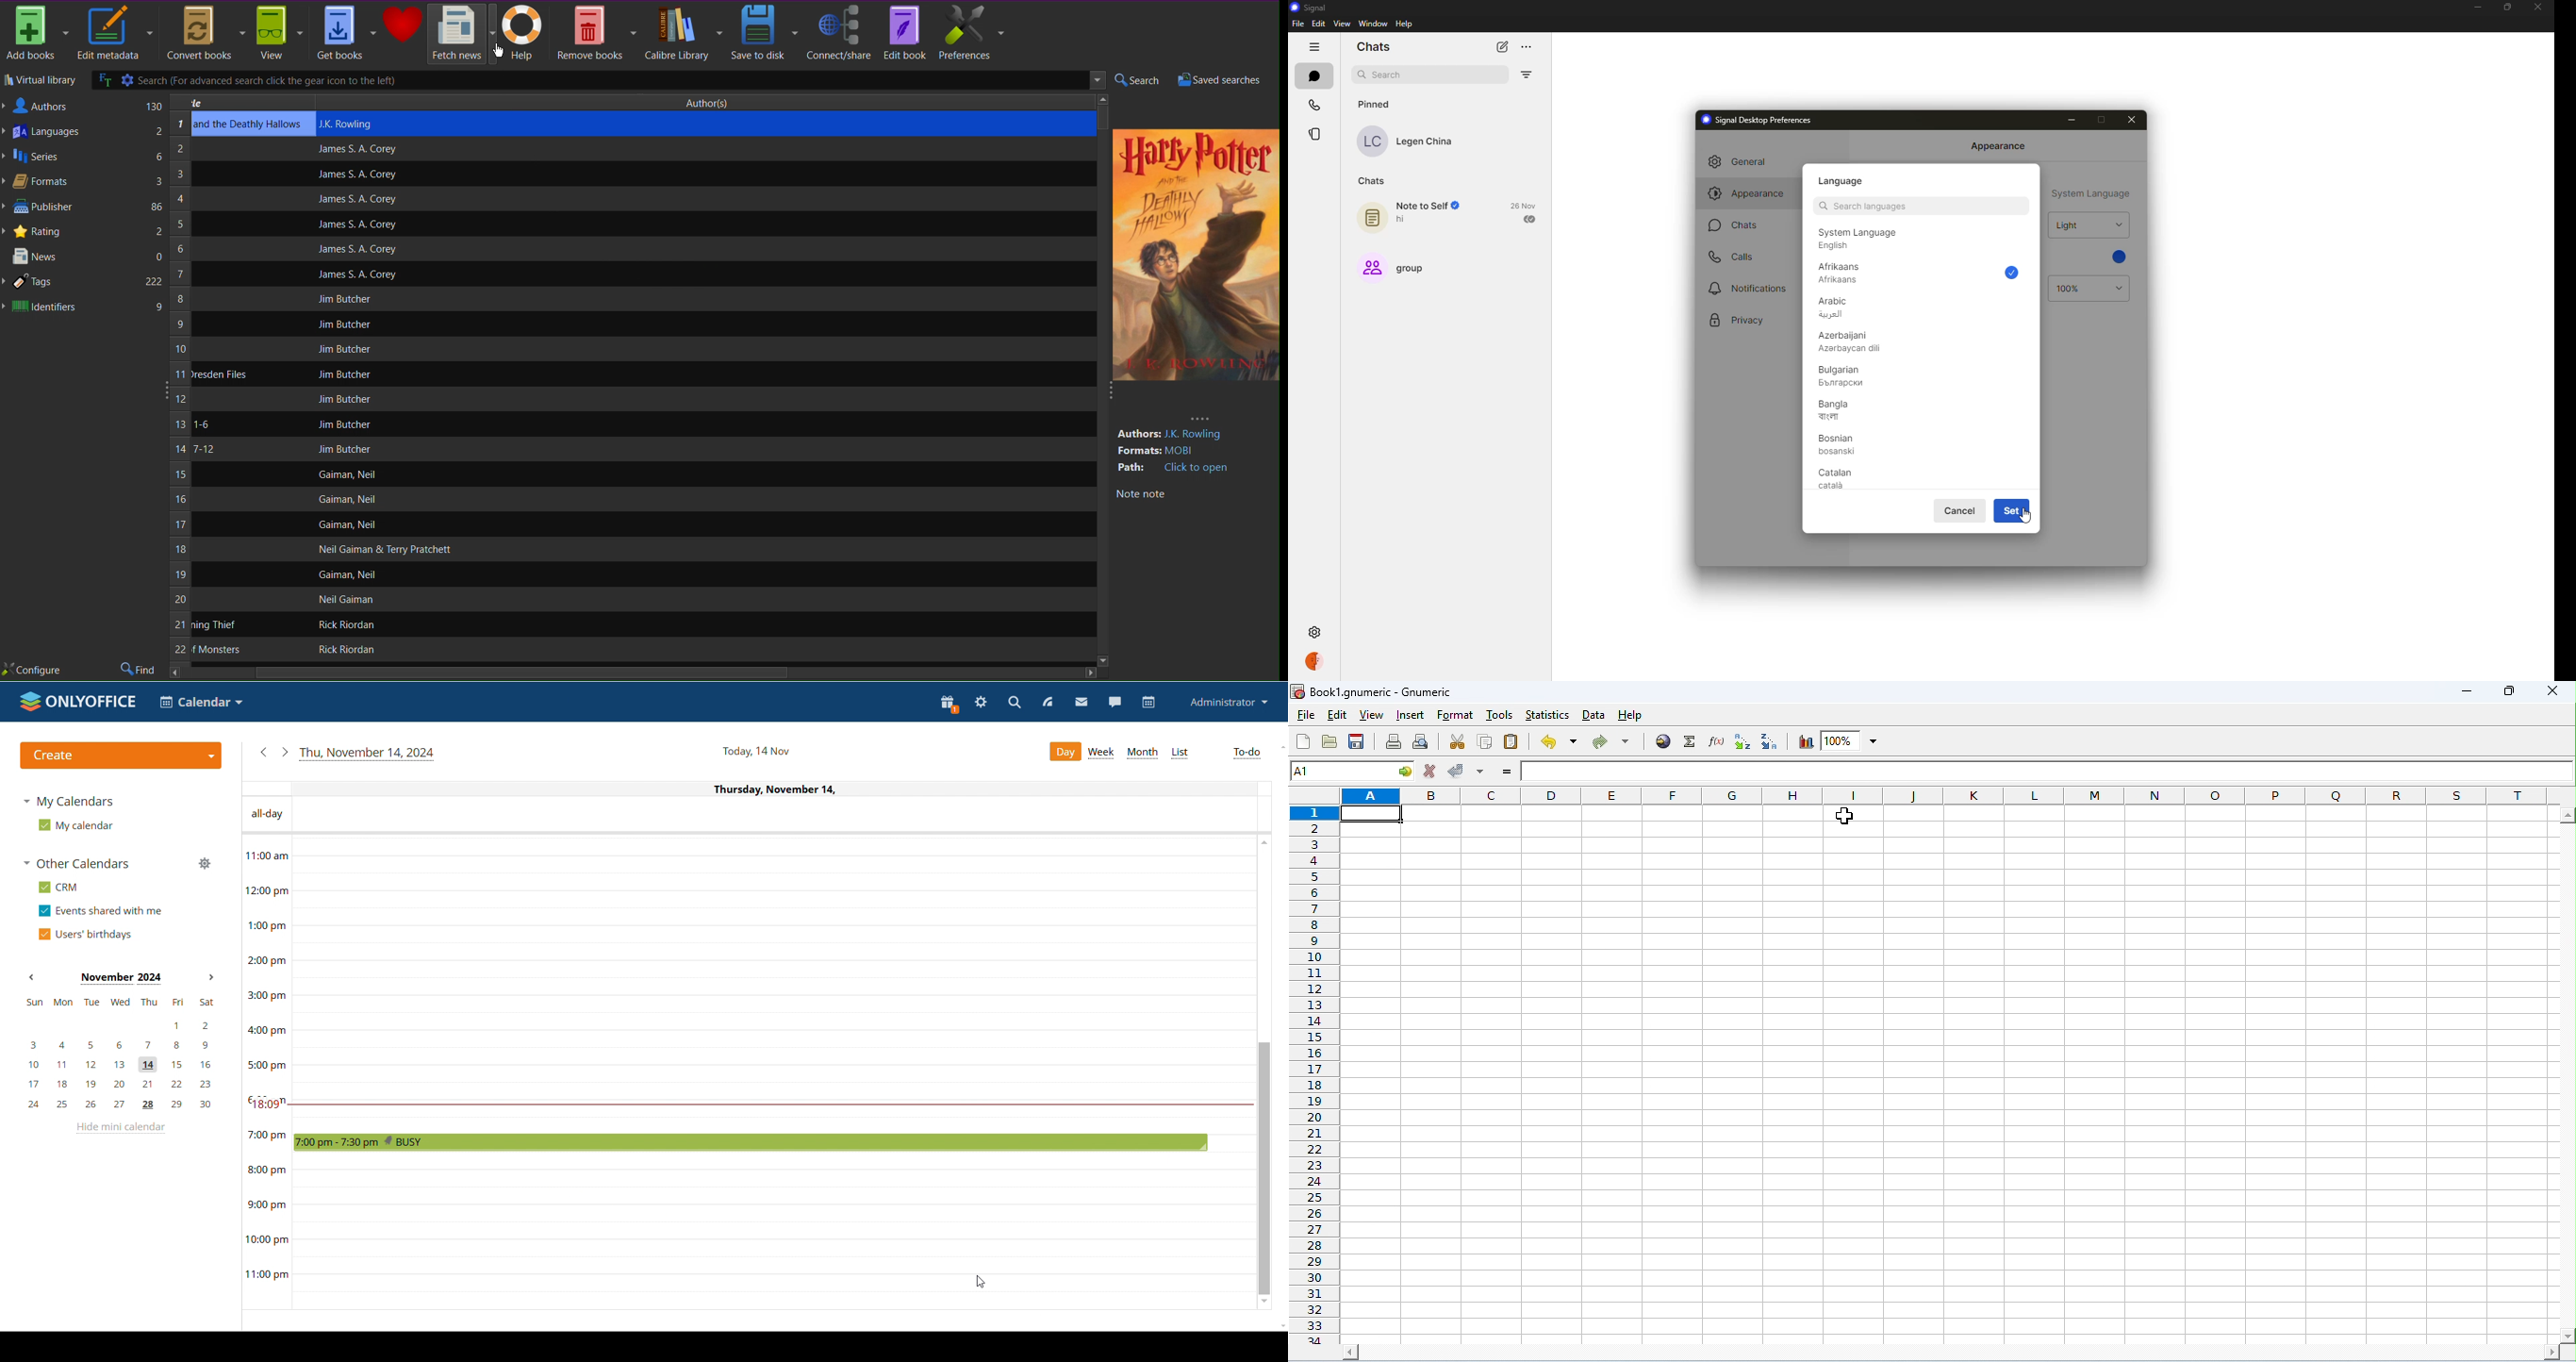 The image size is (2576, 1372). I want to click on Monsters, so click(216, 650).